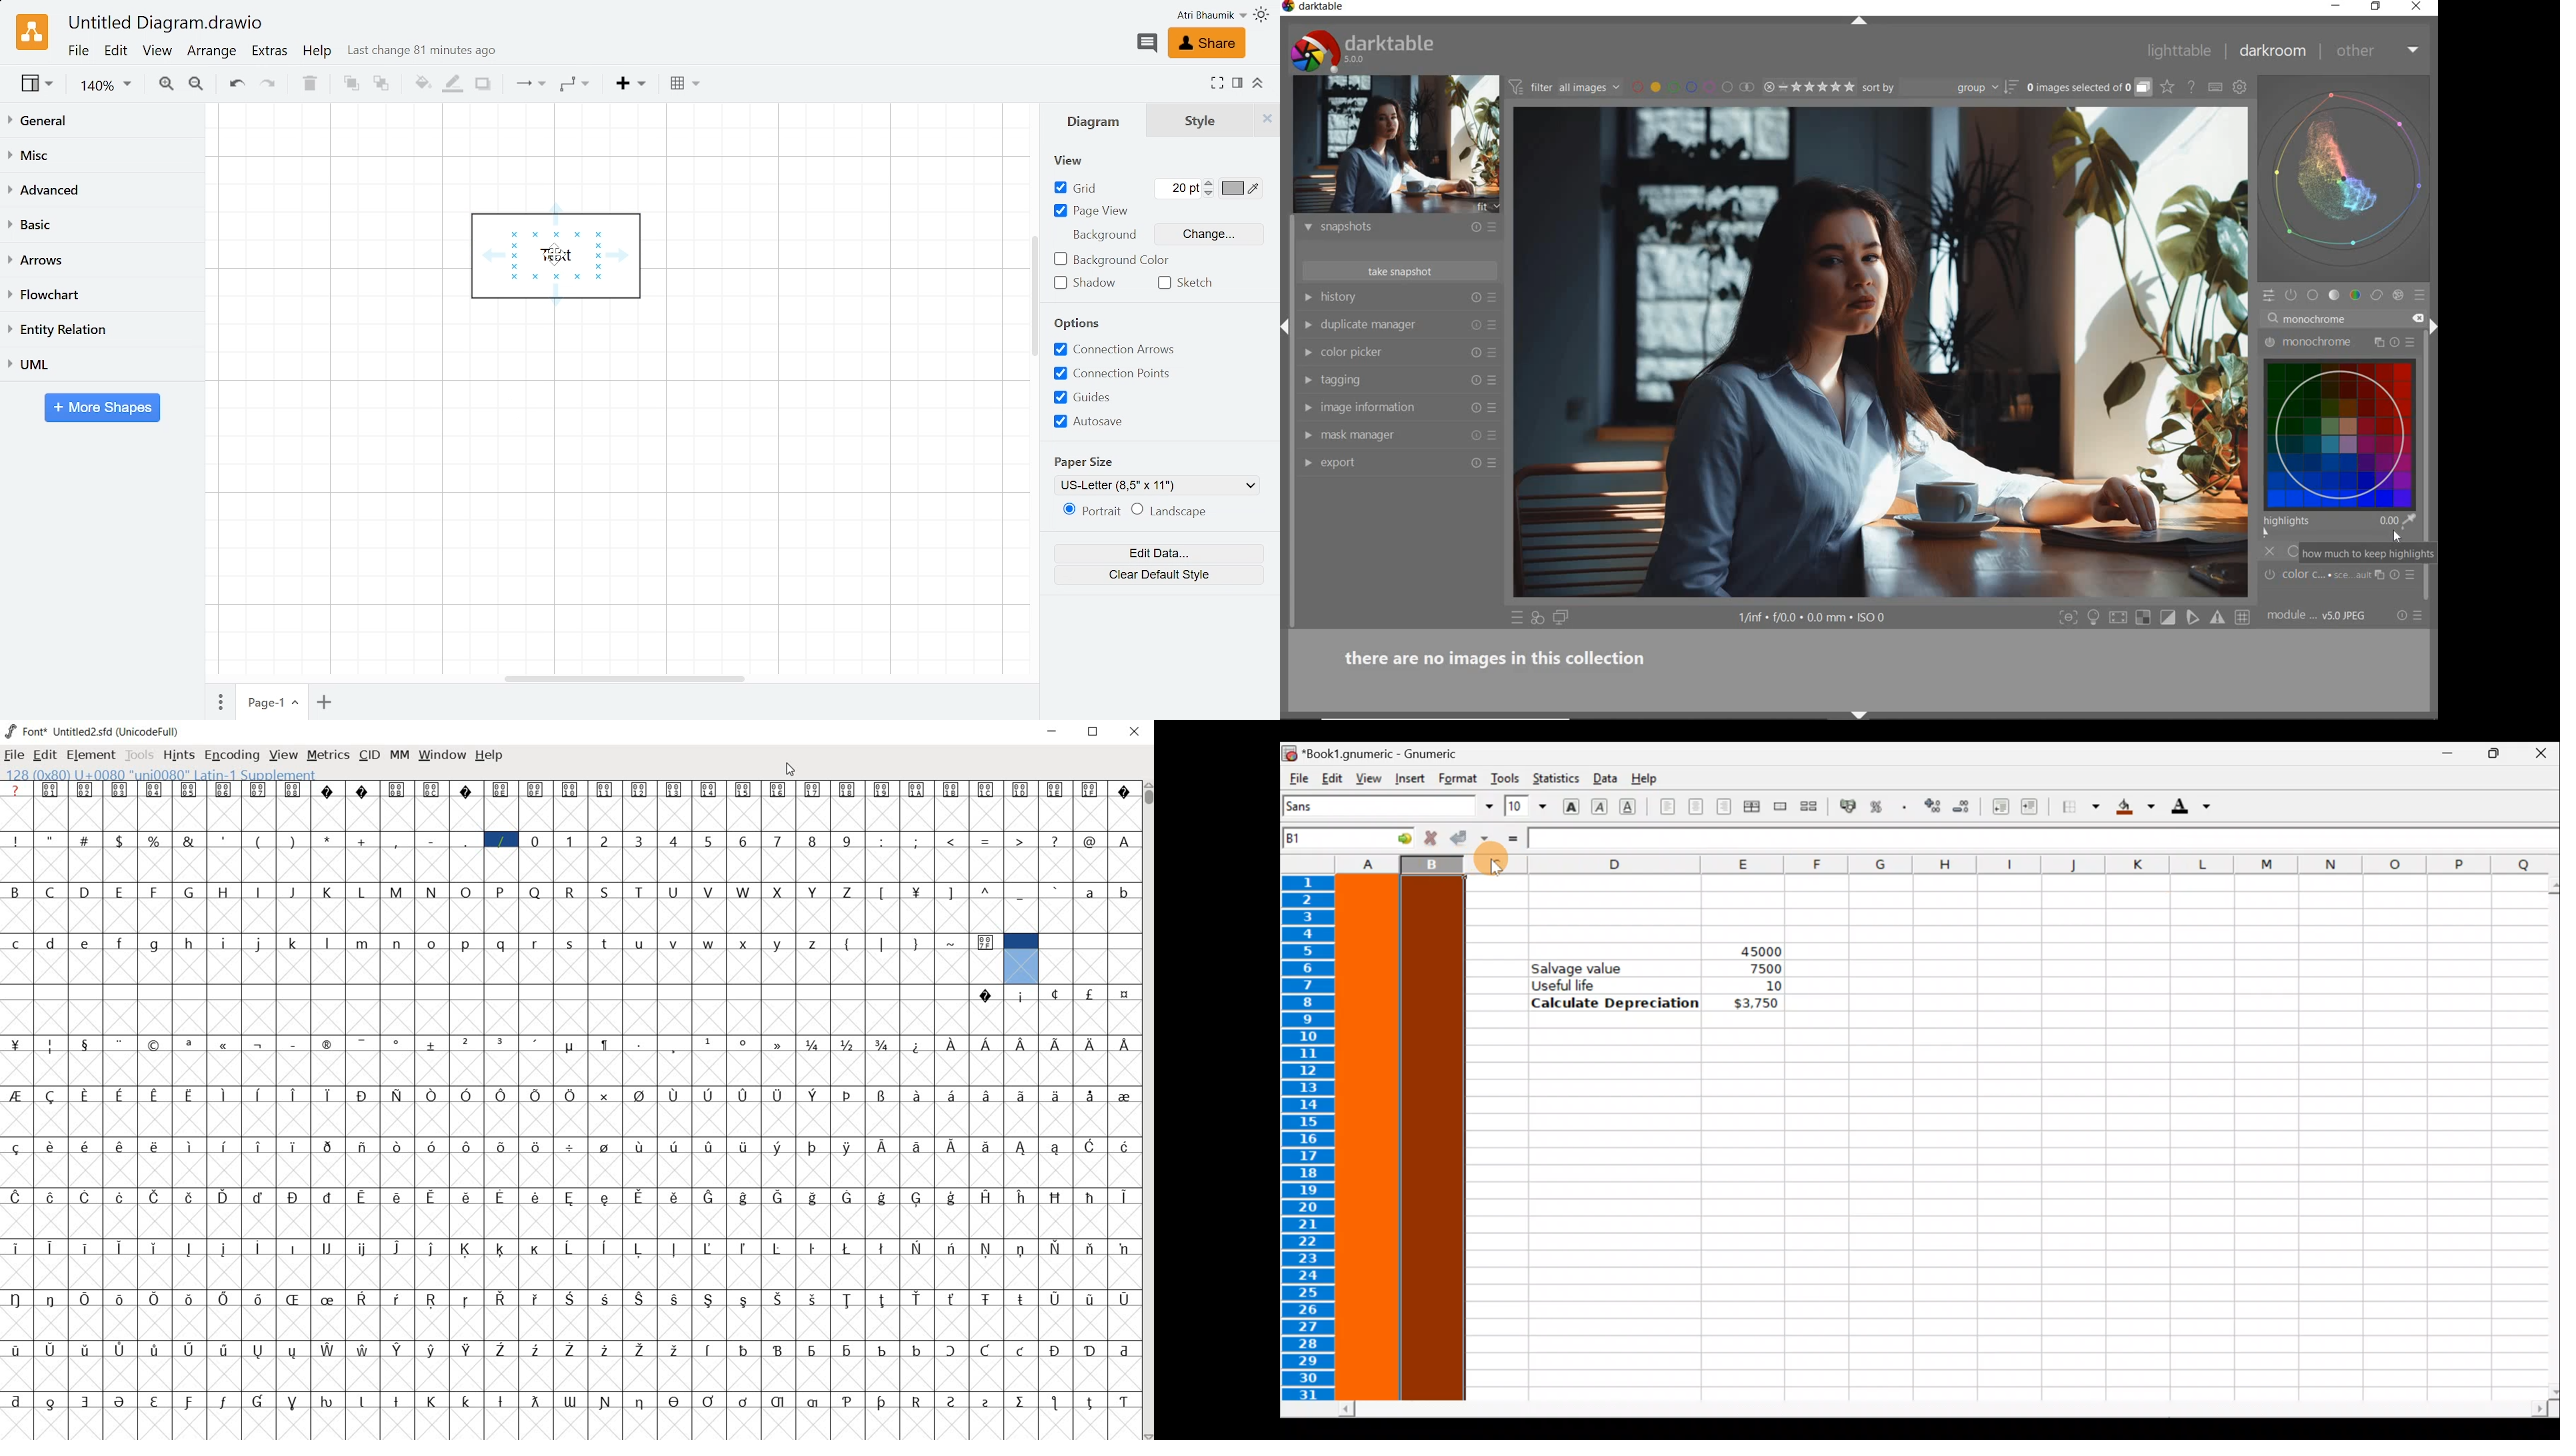 Image resolution: width=2576 pixels, height=1456 pixels. What do you see at coordinates (38, 86) in the screenshot?
I see `View` at bounding box center [38, 86].